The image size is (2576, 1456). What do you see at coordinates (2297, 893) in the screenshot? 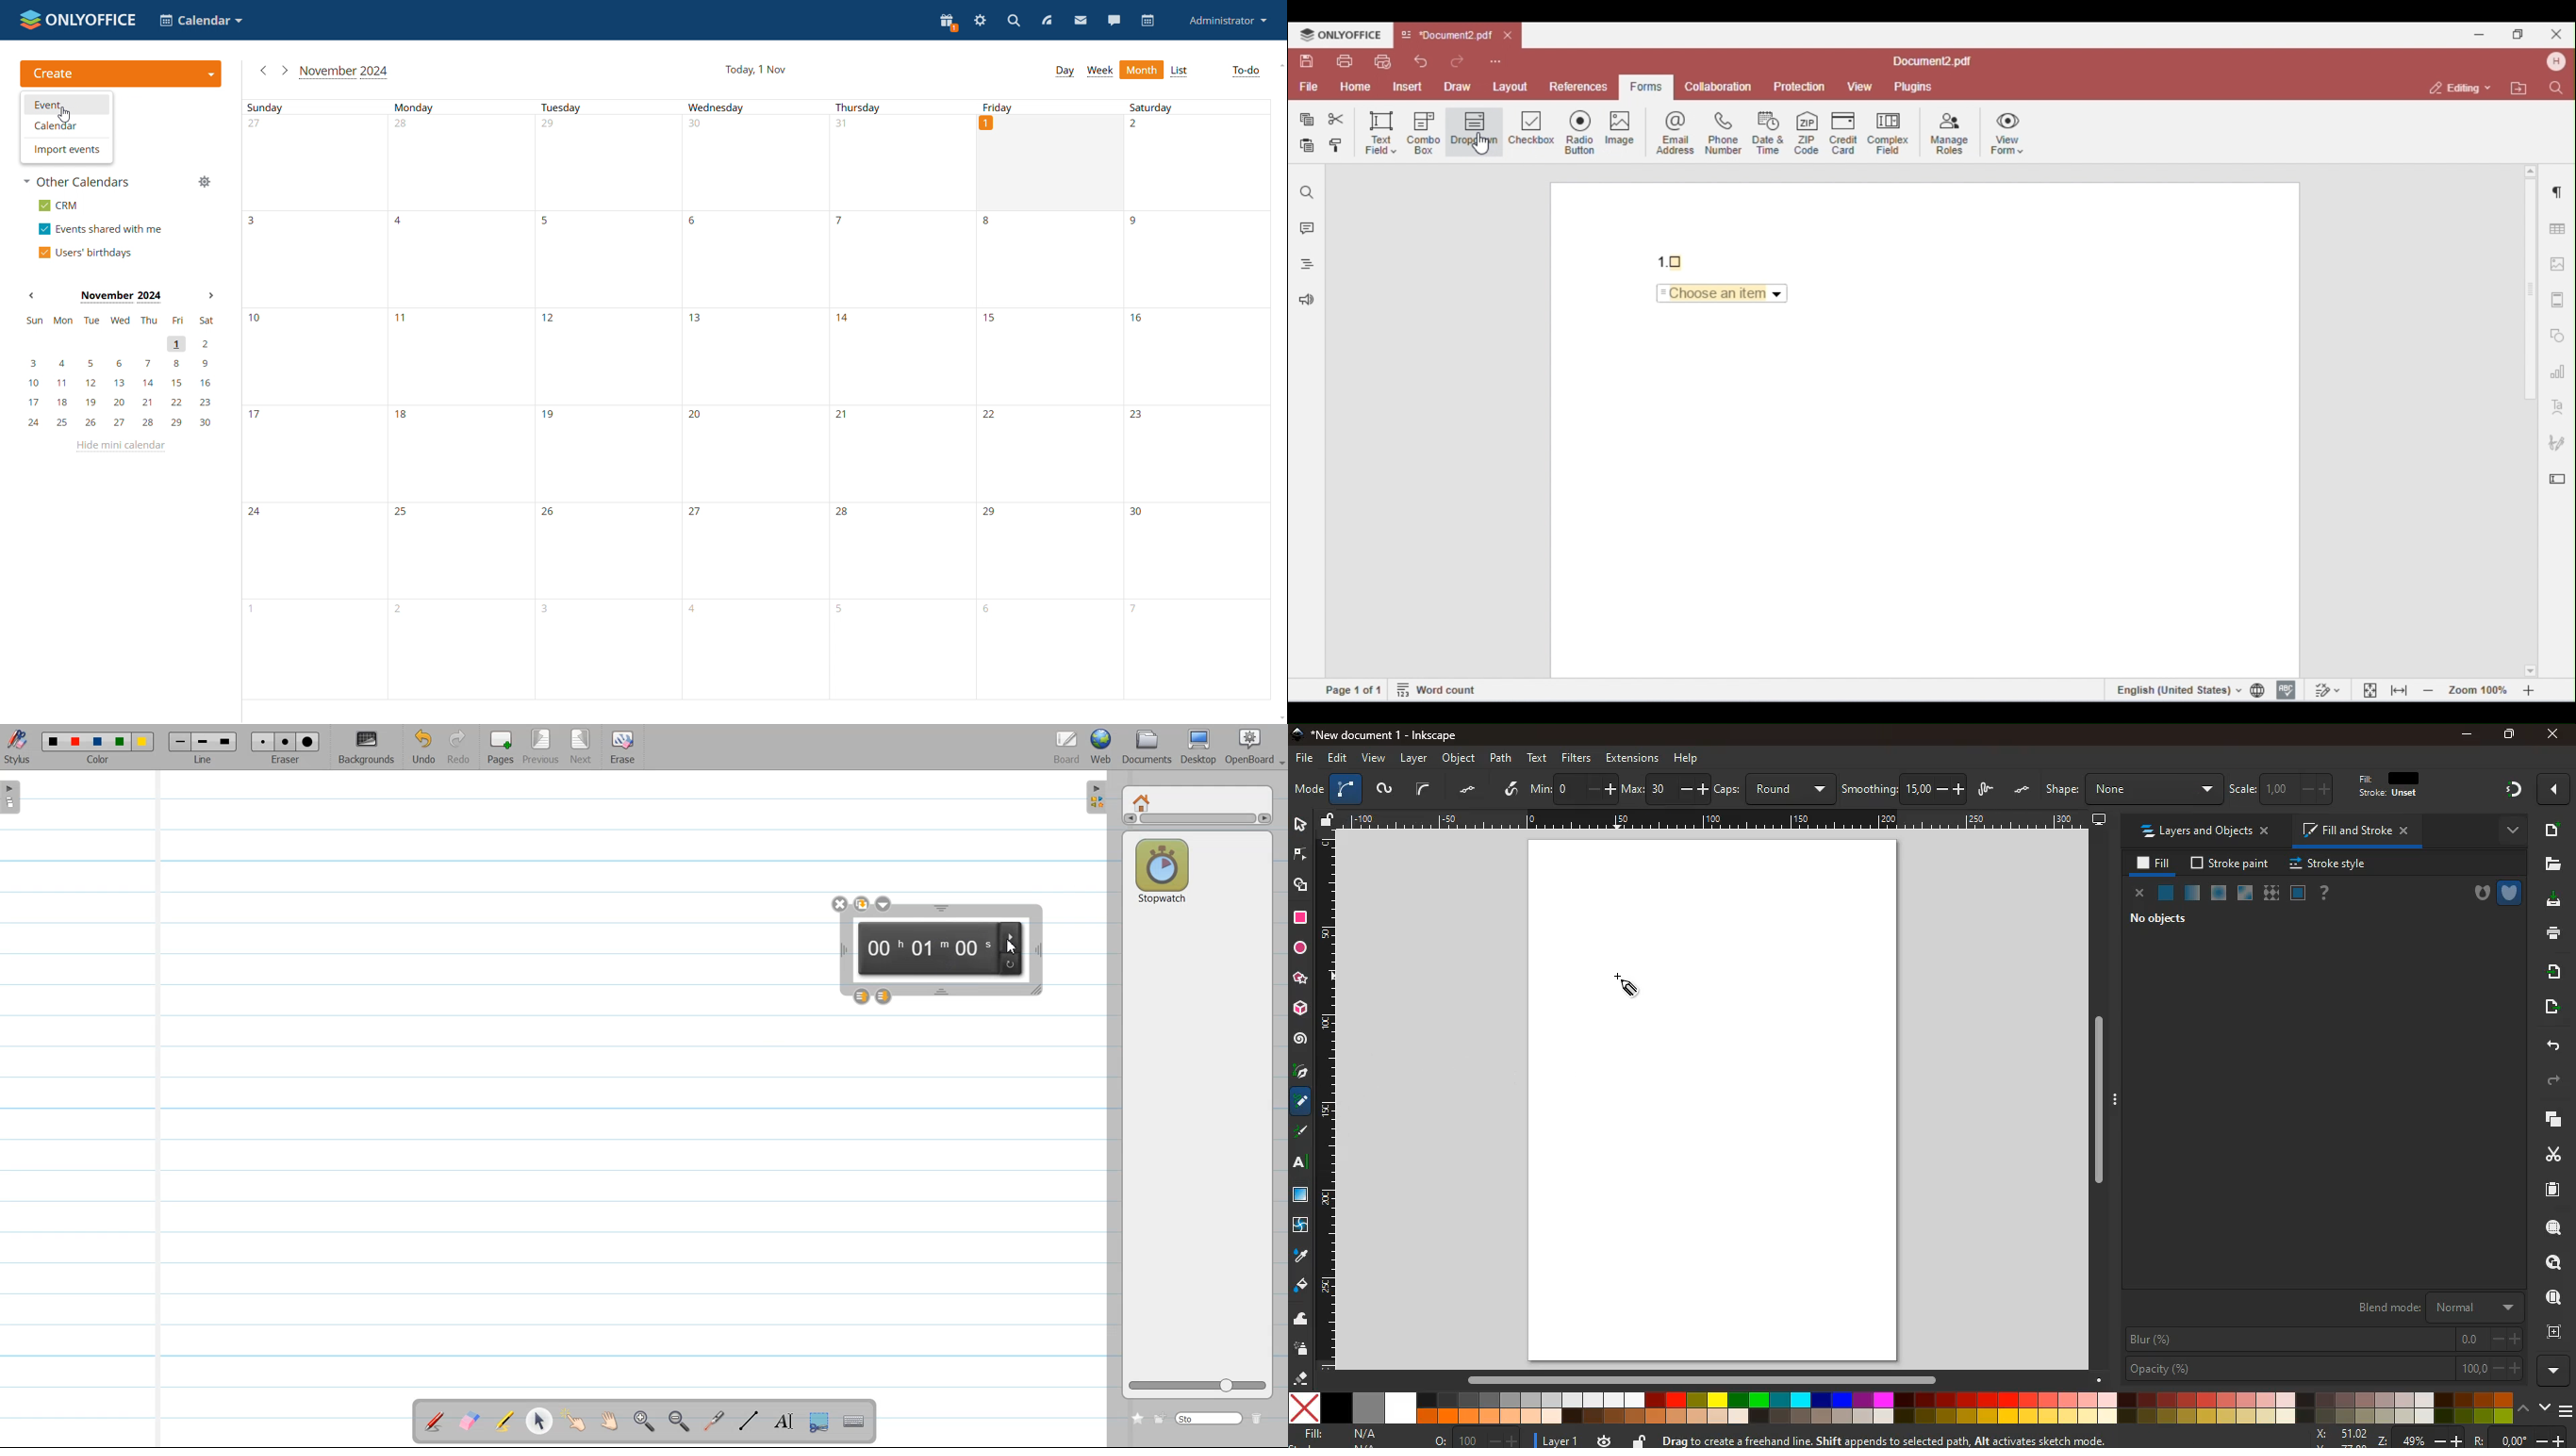
I see `frame` at bounding box center [2297, 893].